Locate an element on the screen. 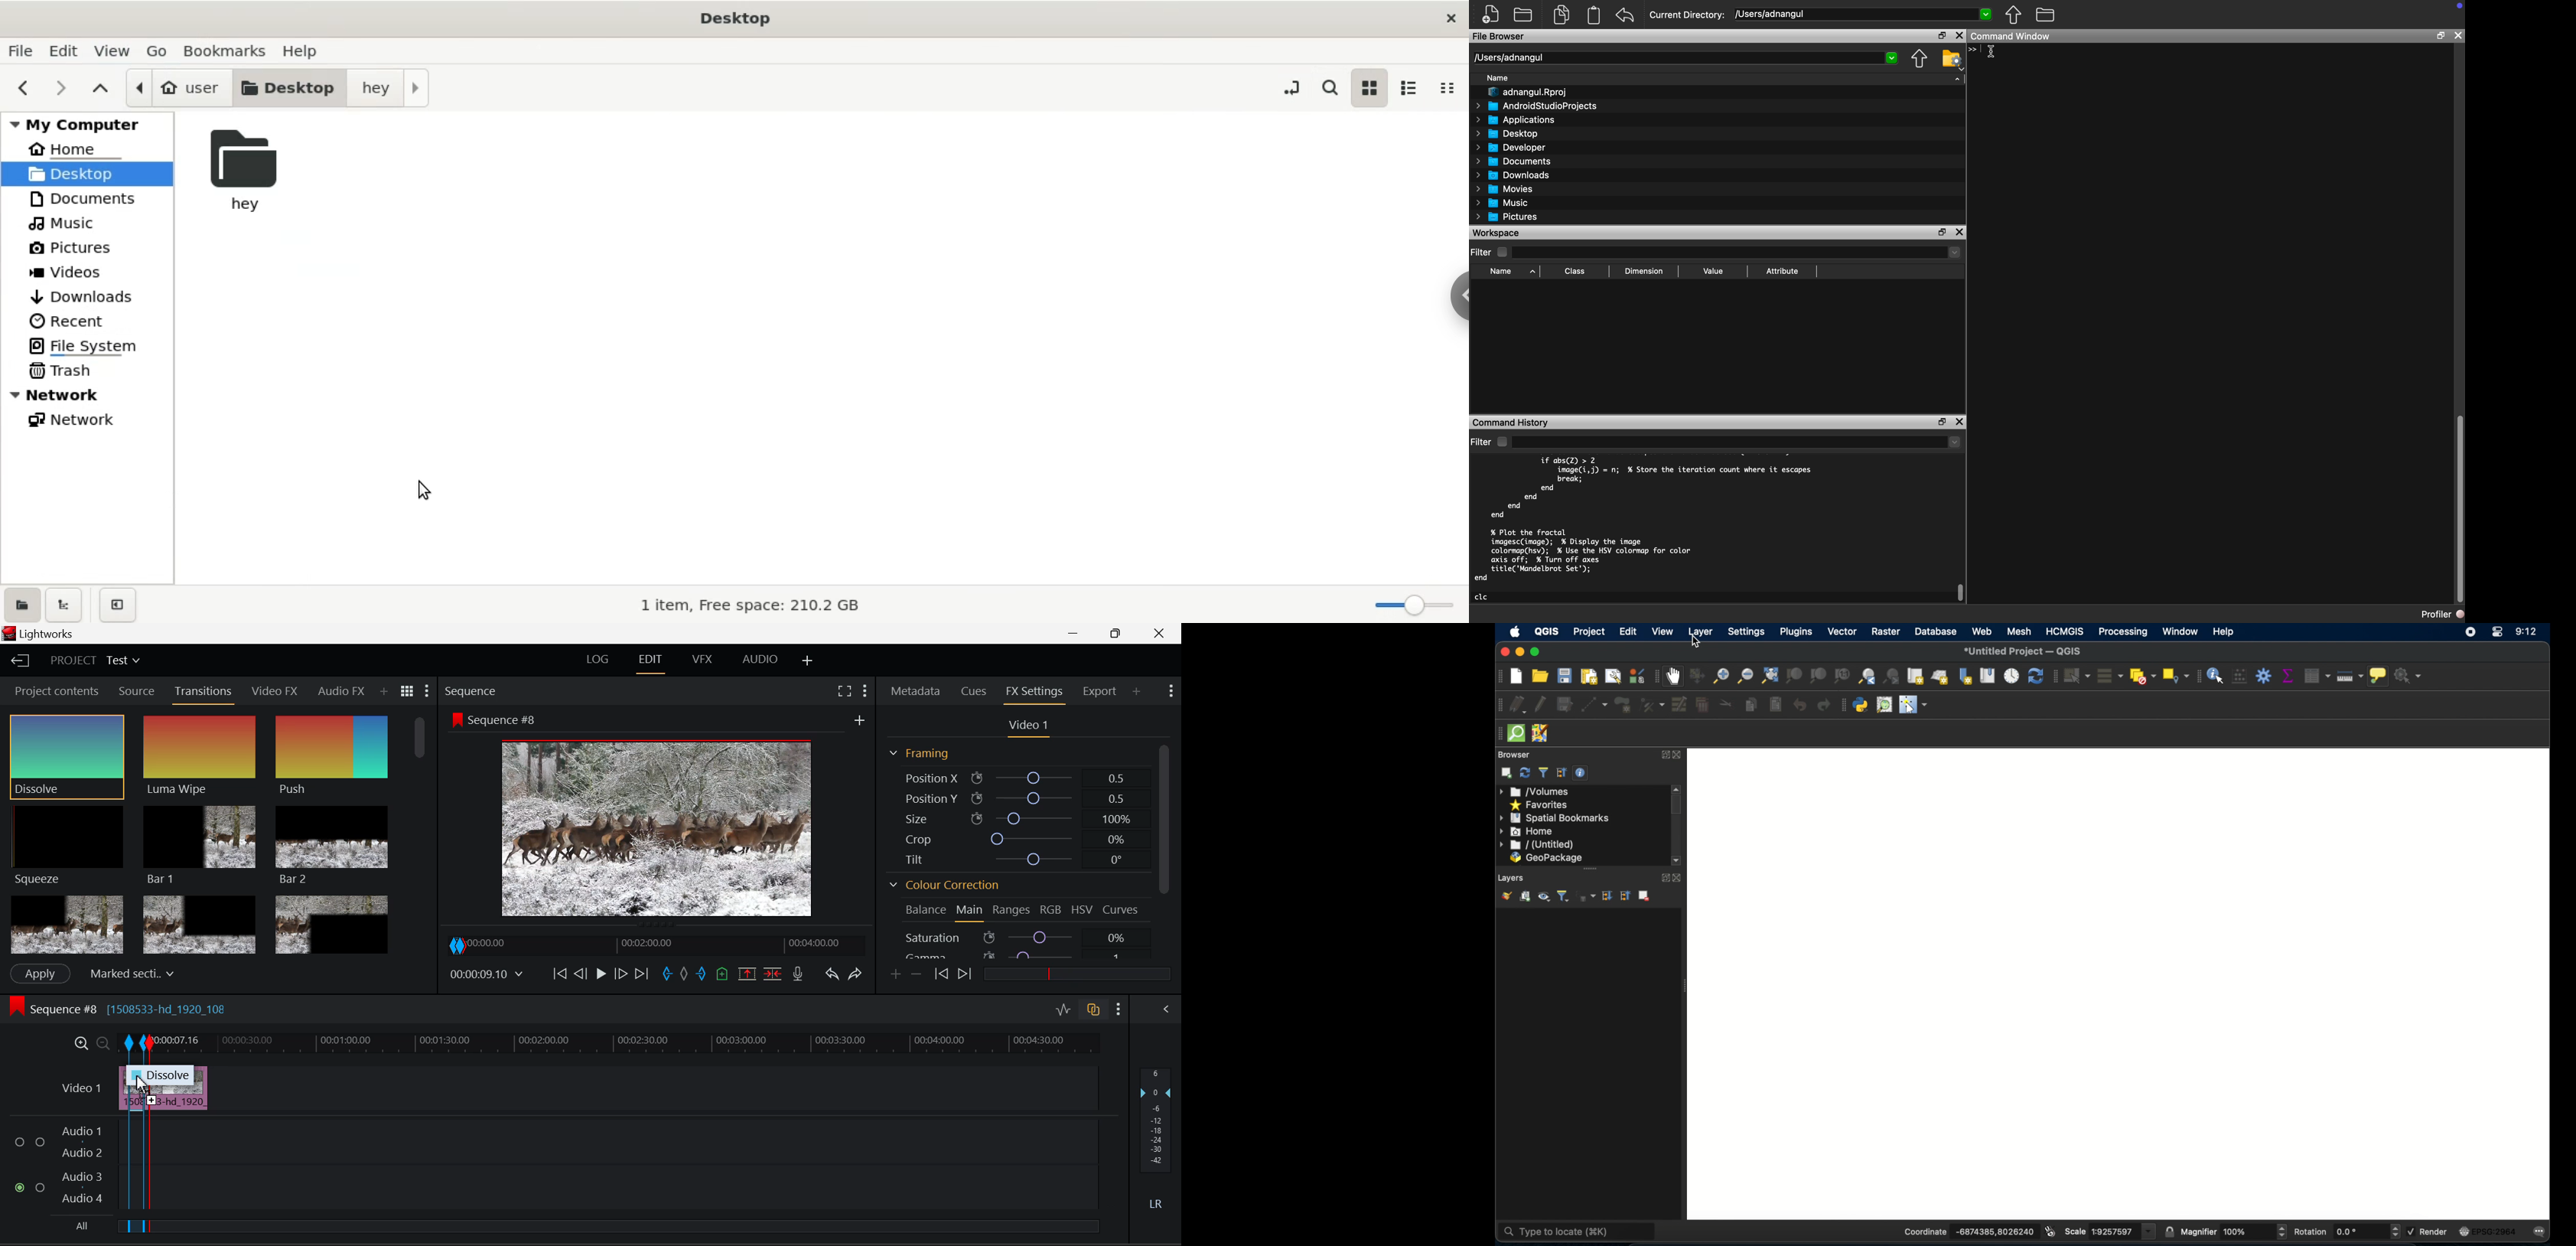 Image resolution: width=2576 pixels, height=1260 pixels. scale is located at coordinates (2110, 1231).